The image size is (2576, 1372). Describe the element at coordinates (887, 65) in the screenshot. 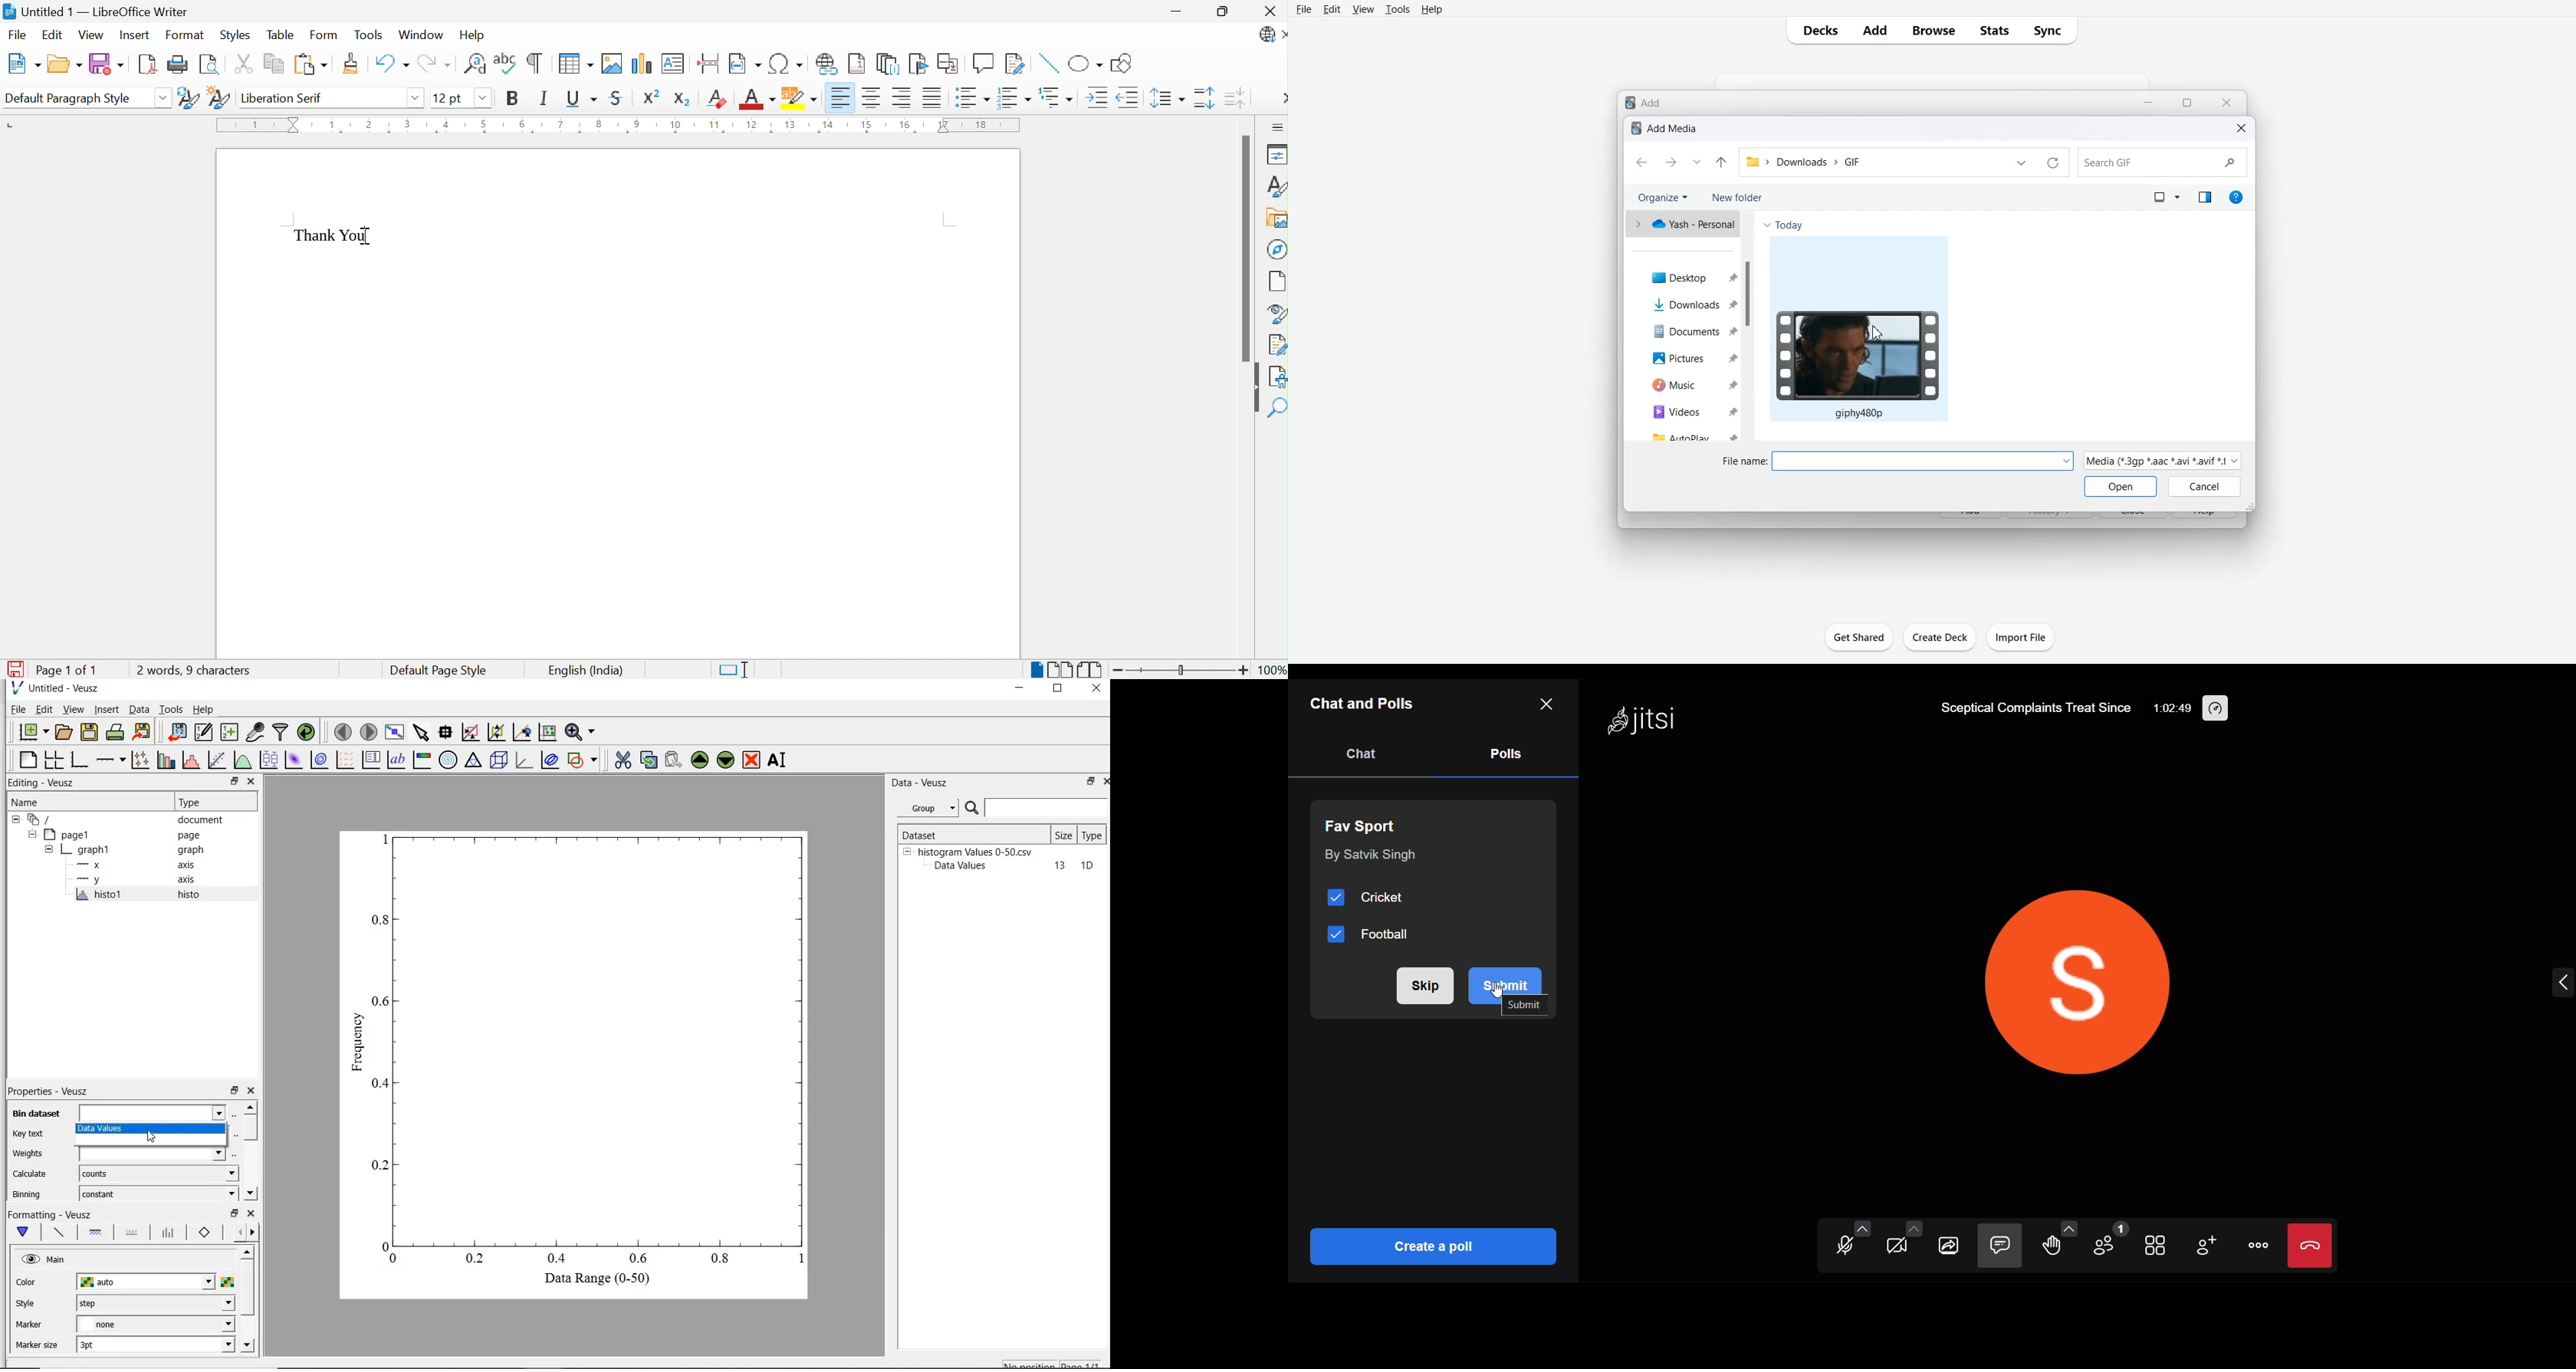

I see `Insert Endnote` at that location.